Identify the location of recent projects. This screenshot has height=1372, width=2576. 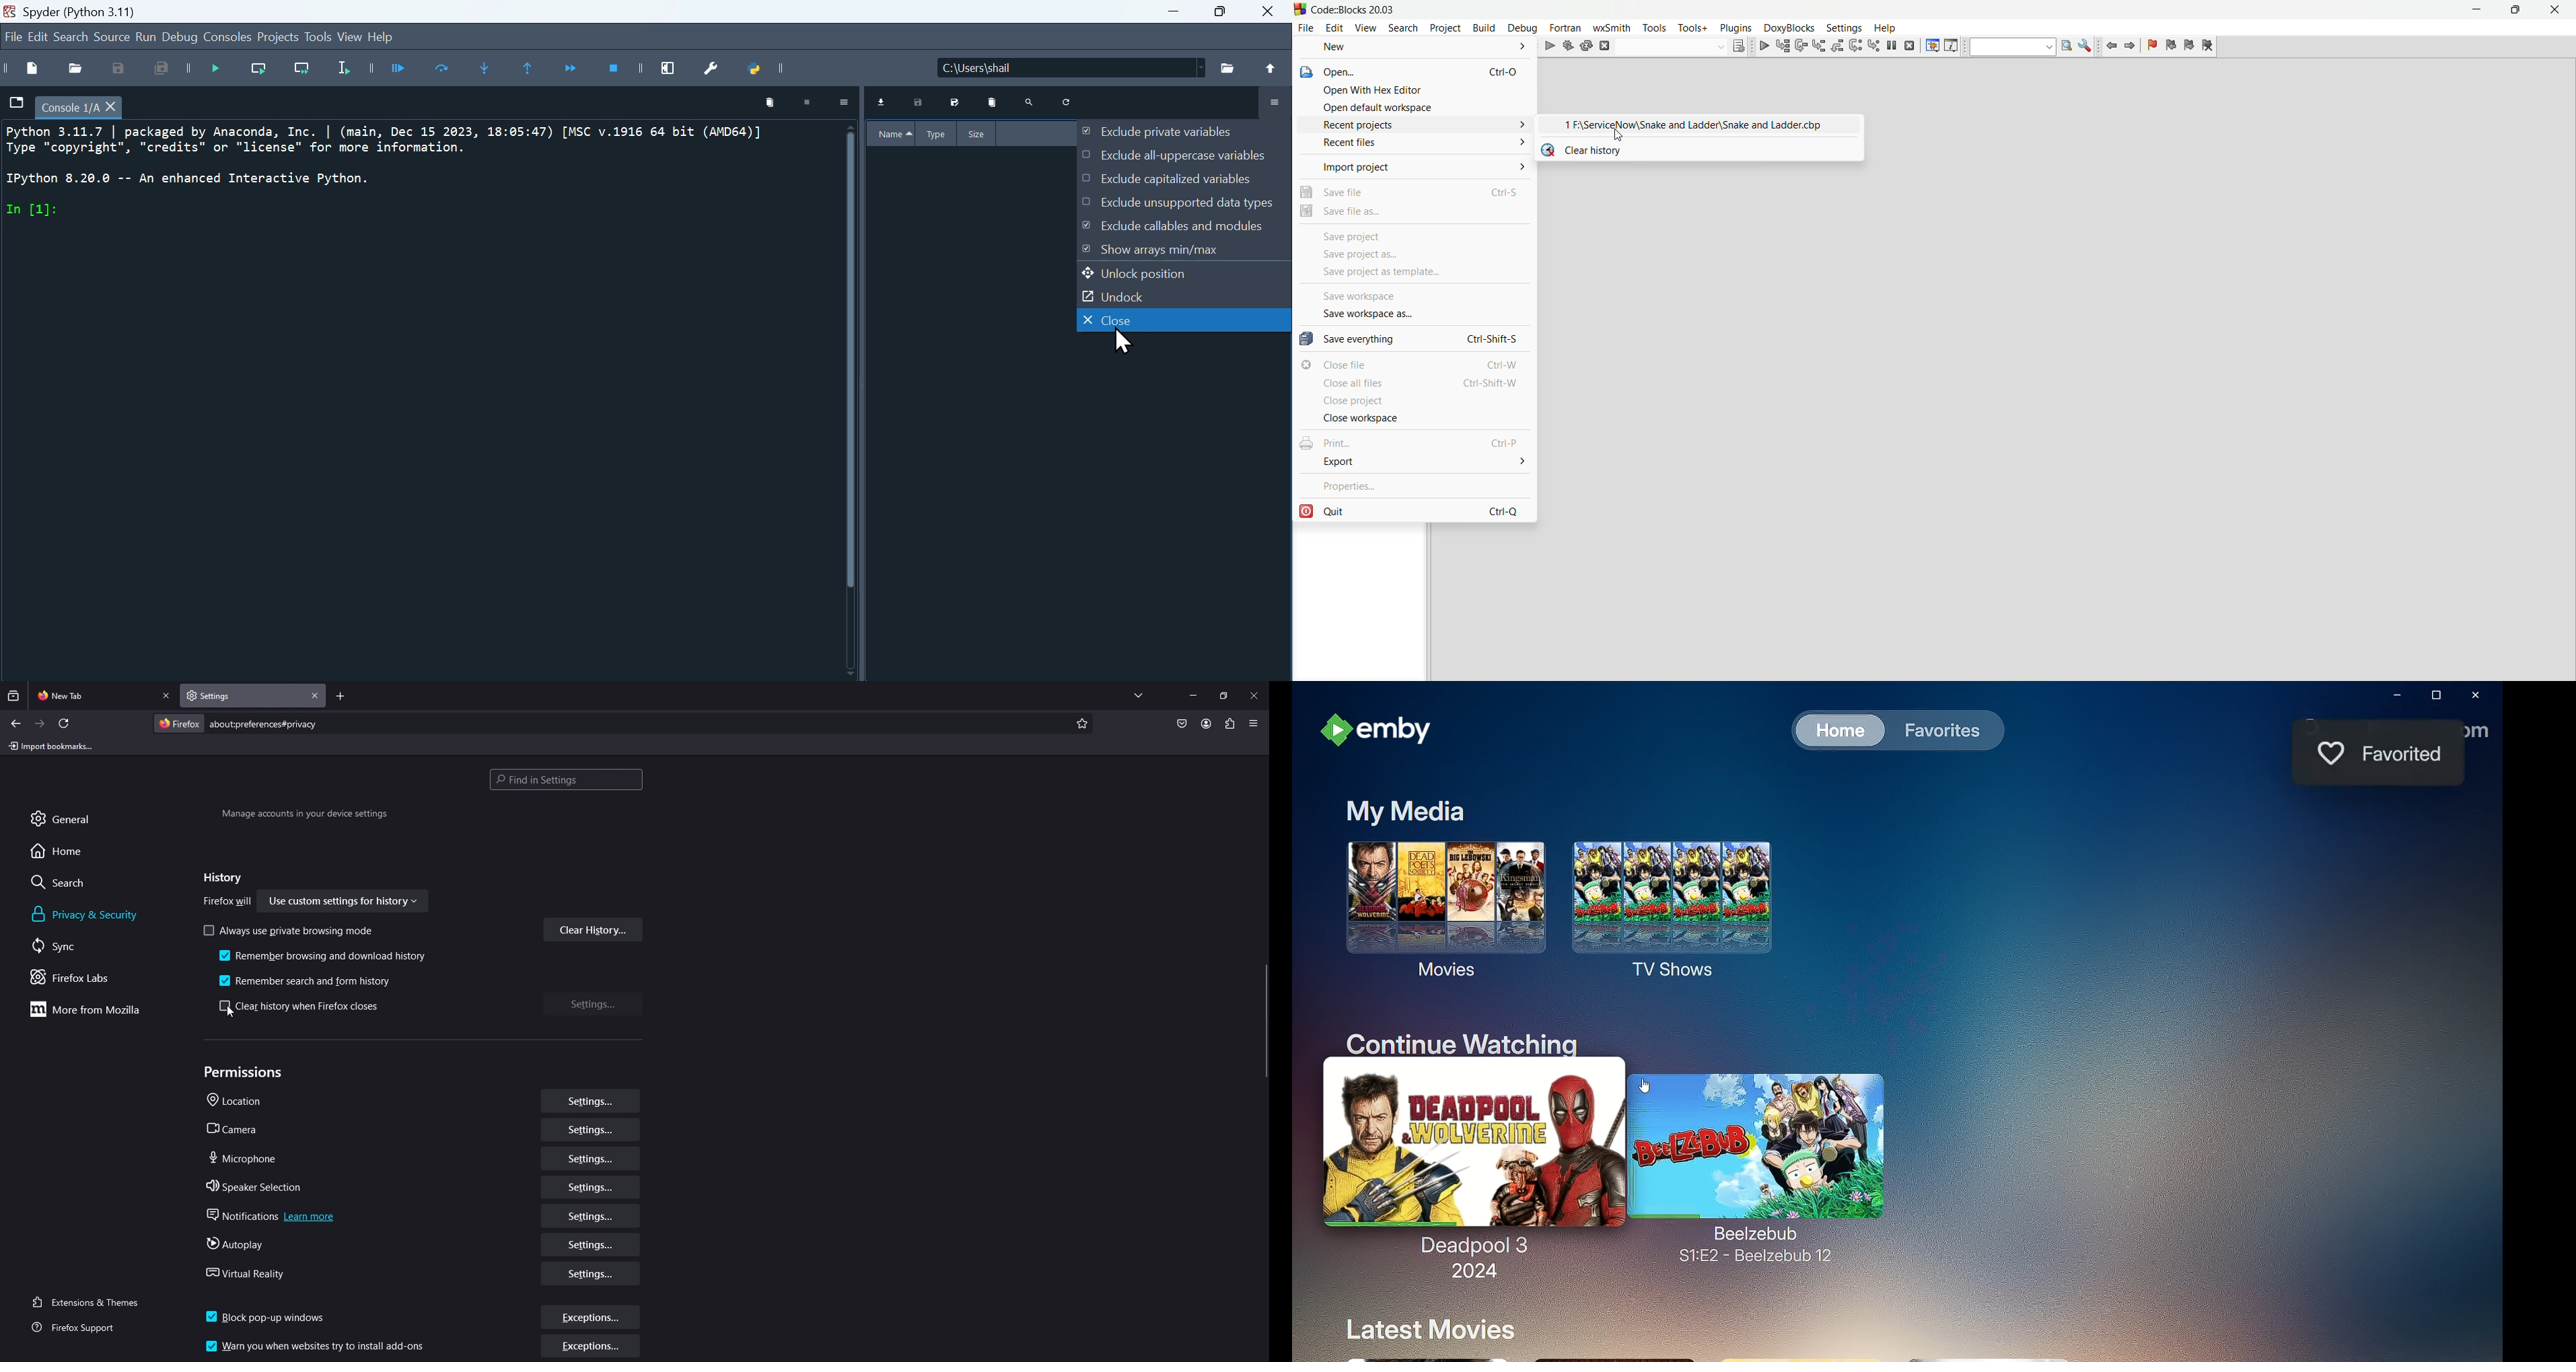
(1414, 126).